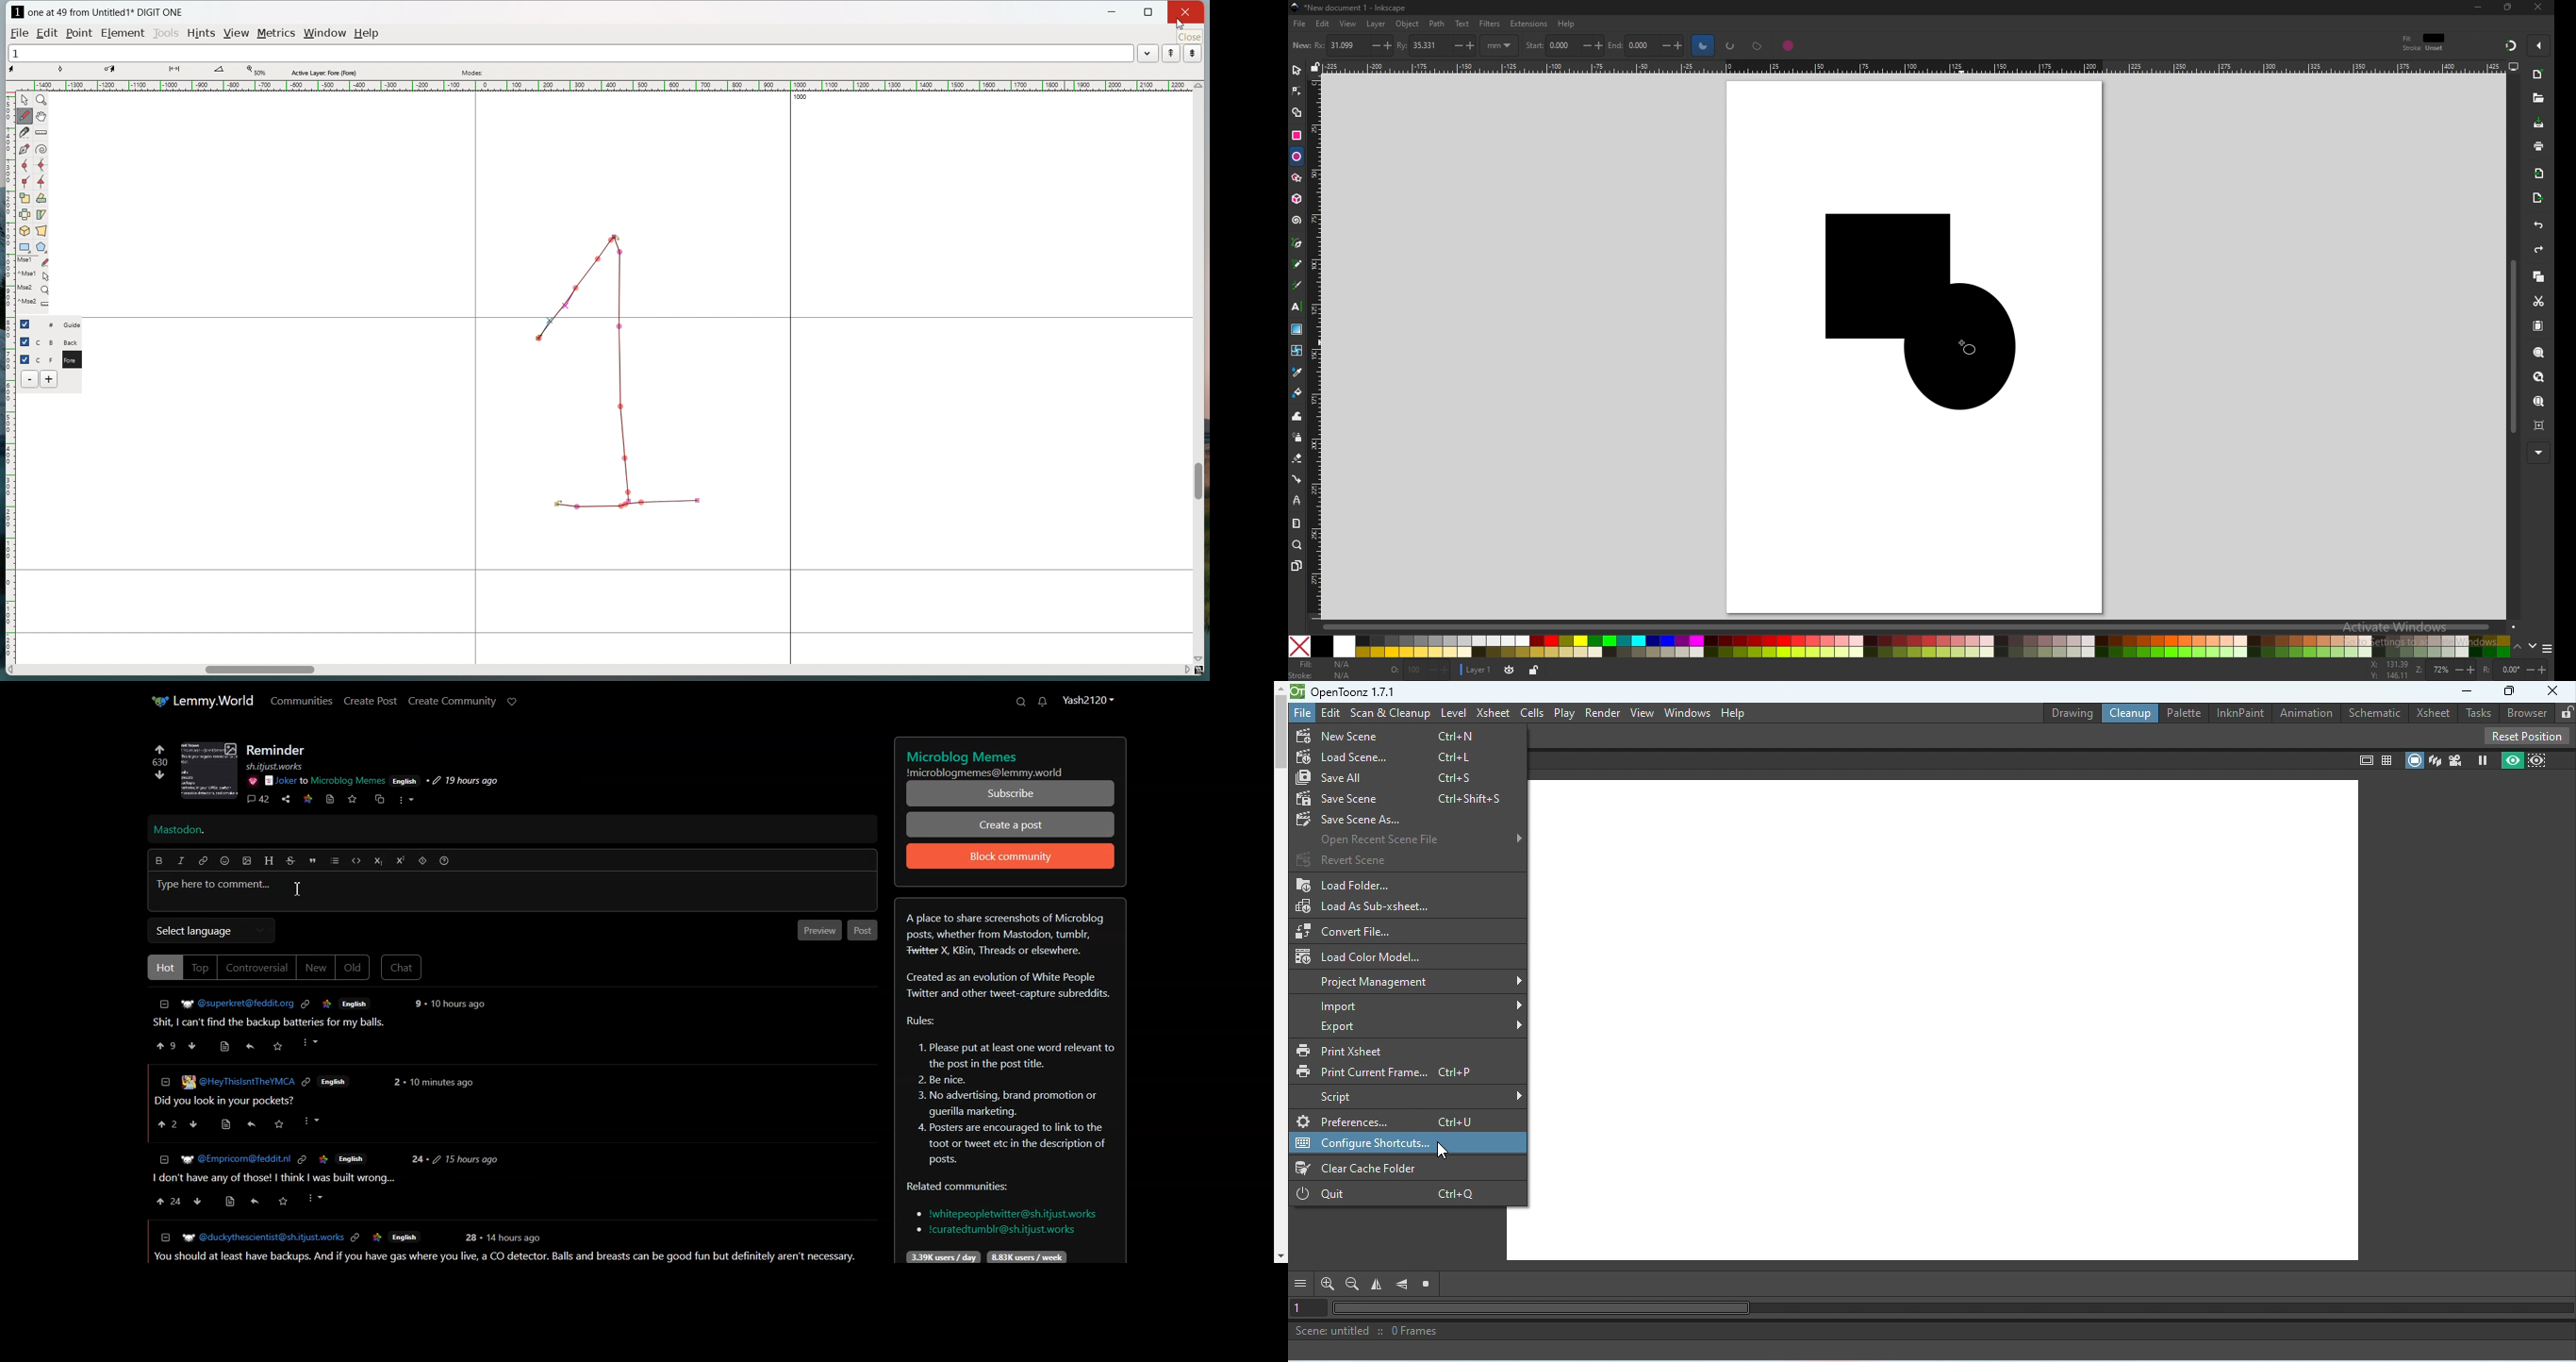 The image size is (2576, 1372). Describe the element at coordinates (164, 1126) in the screenshot. I see `» 2` at that location.